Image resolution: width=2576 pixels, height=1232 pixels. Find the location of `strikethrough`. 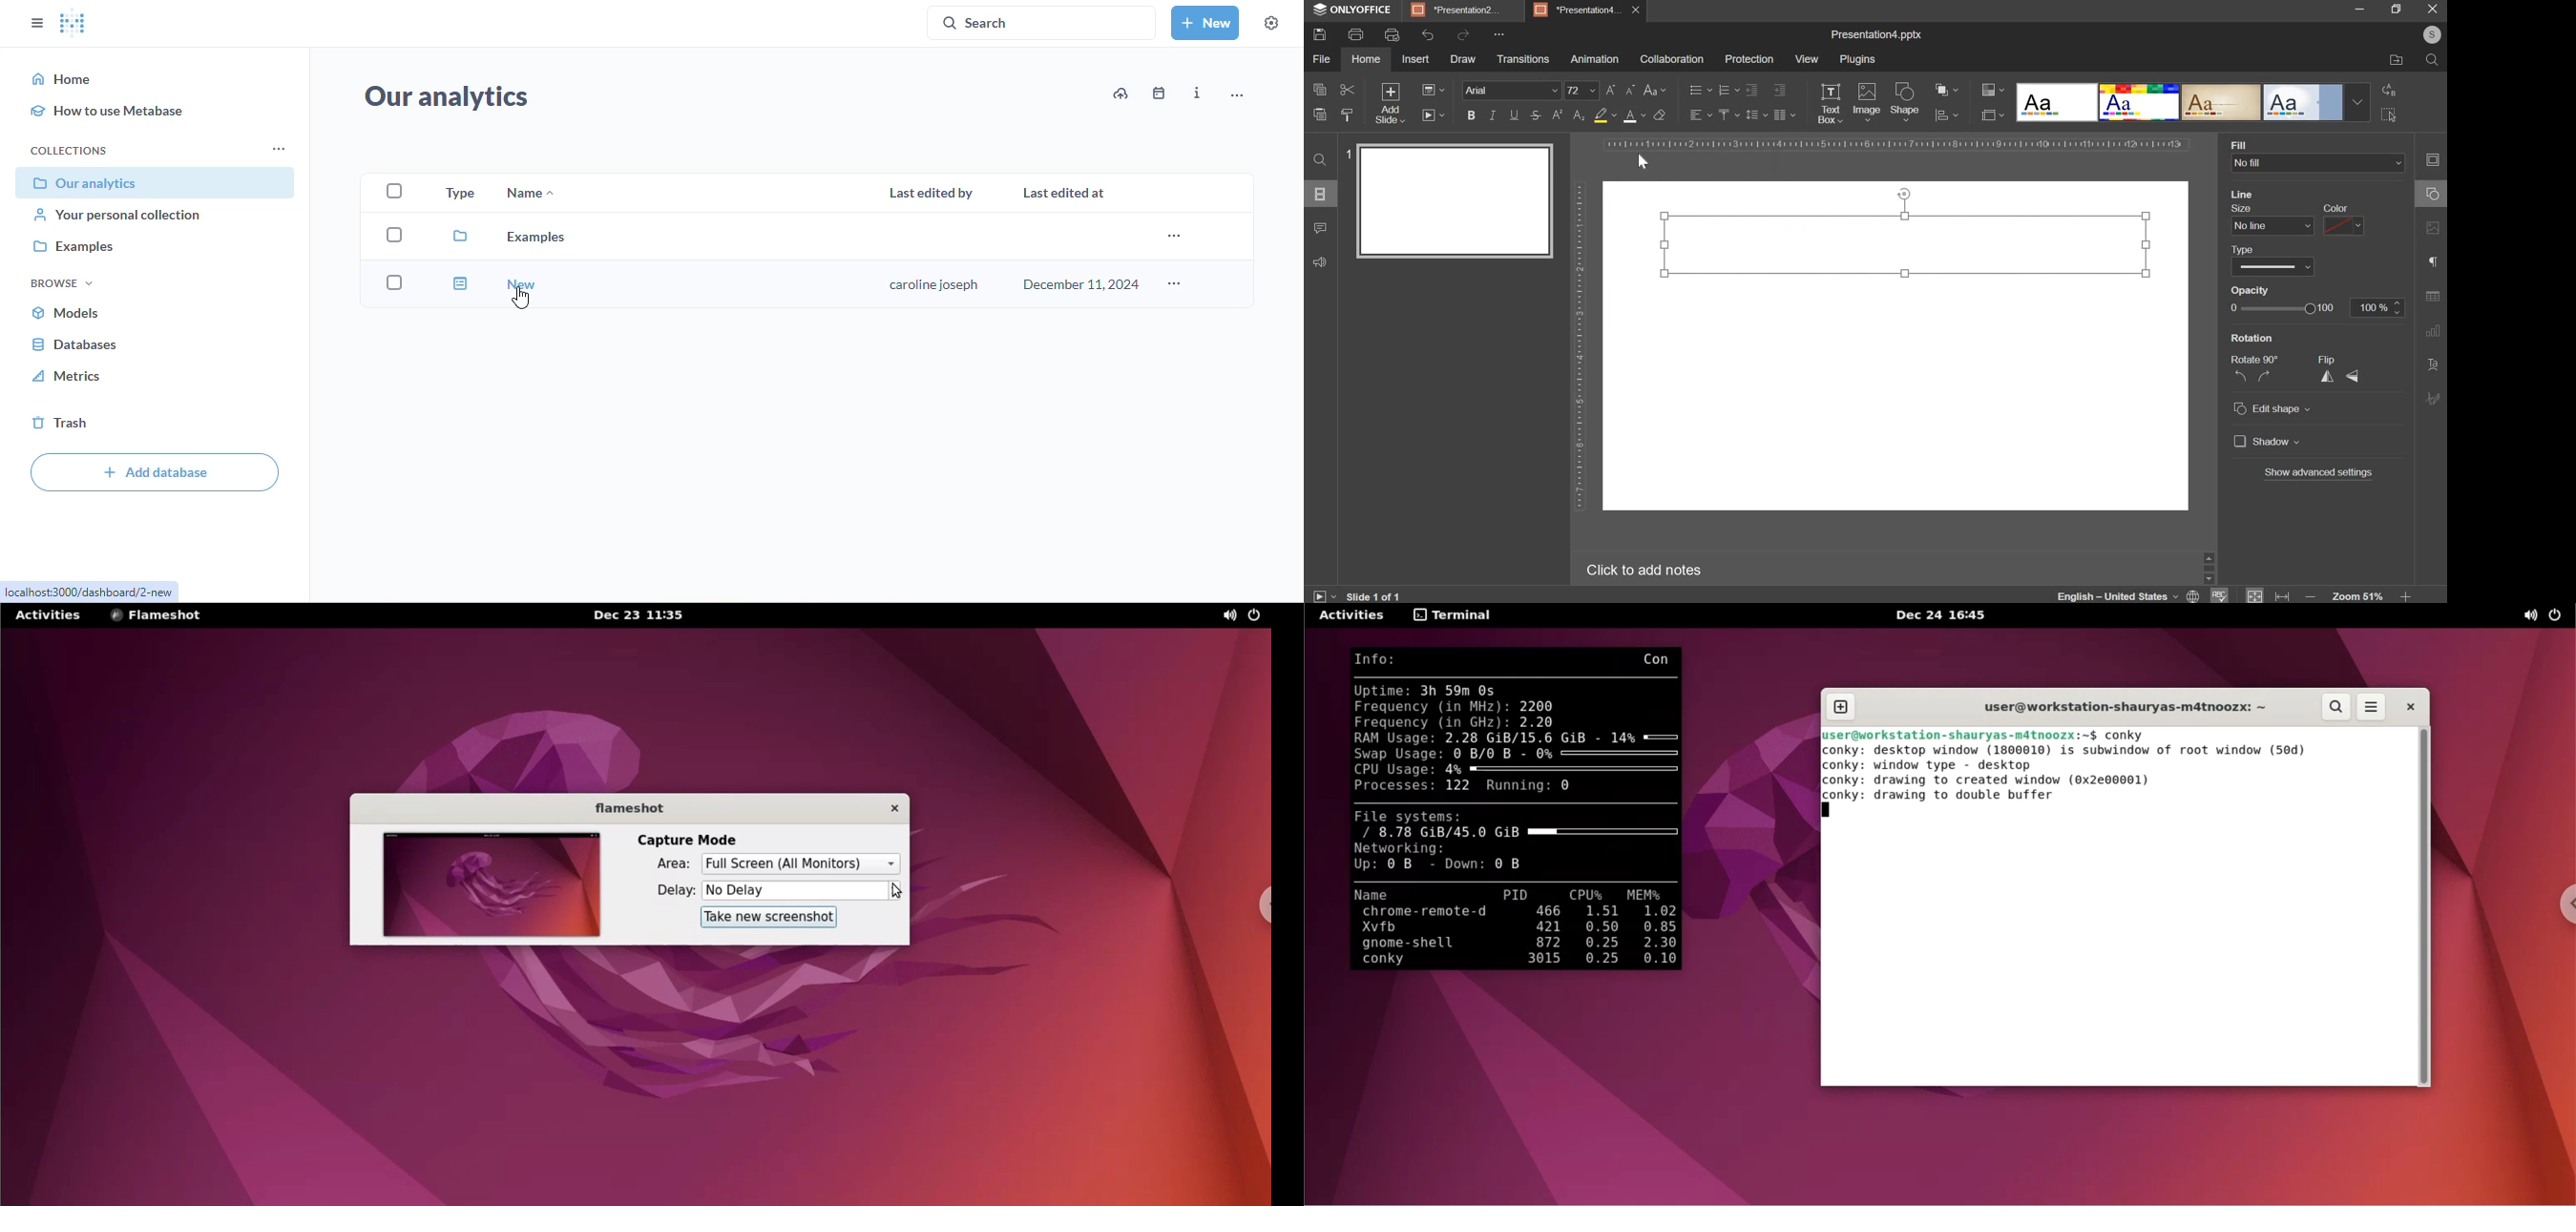

strikethrough is located at coordinates (1534, 115).